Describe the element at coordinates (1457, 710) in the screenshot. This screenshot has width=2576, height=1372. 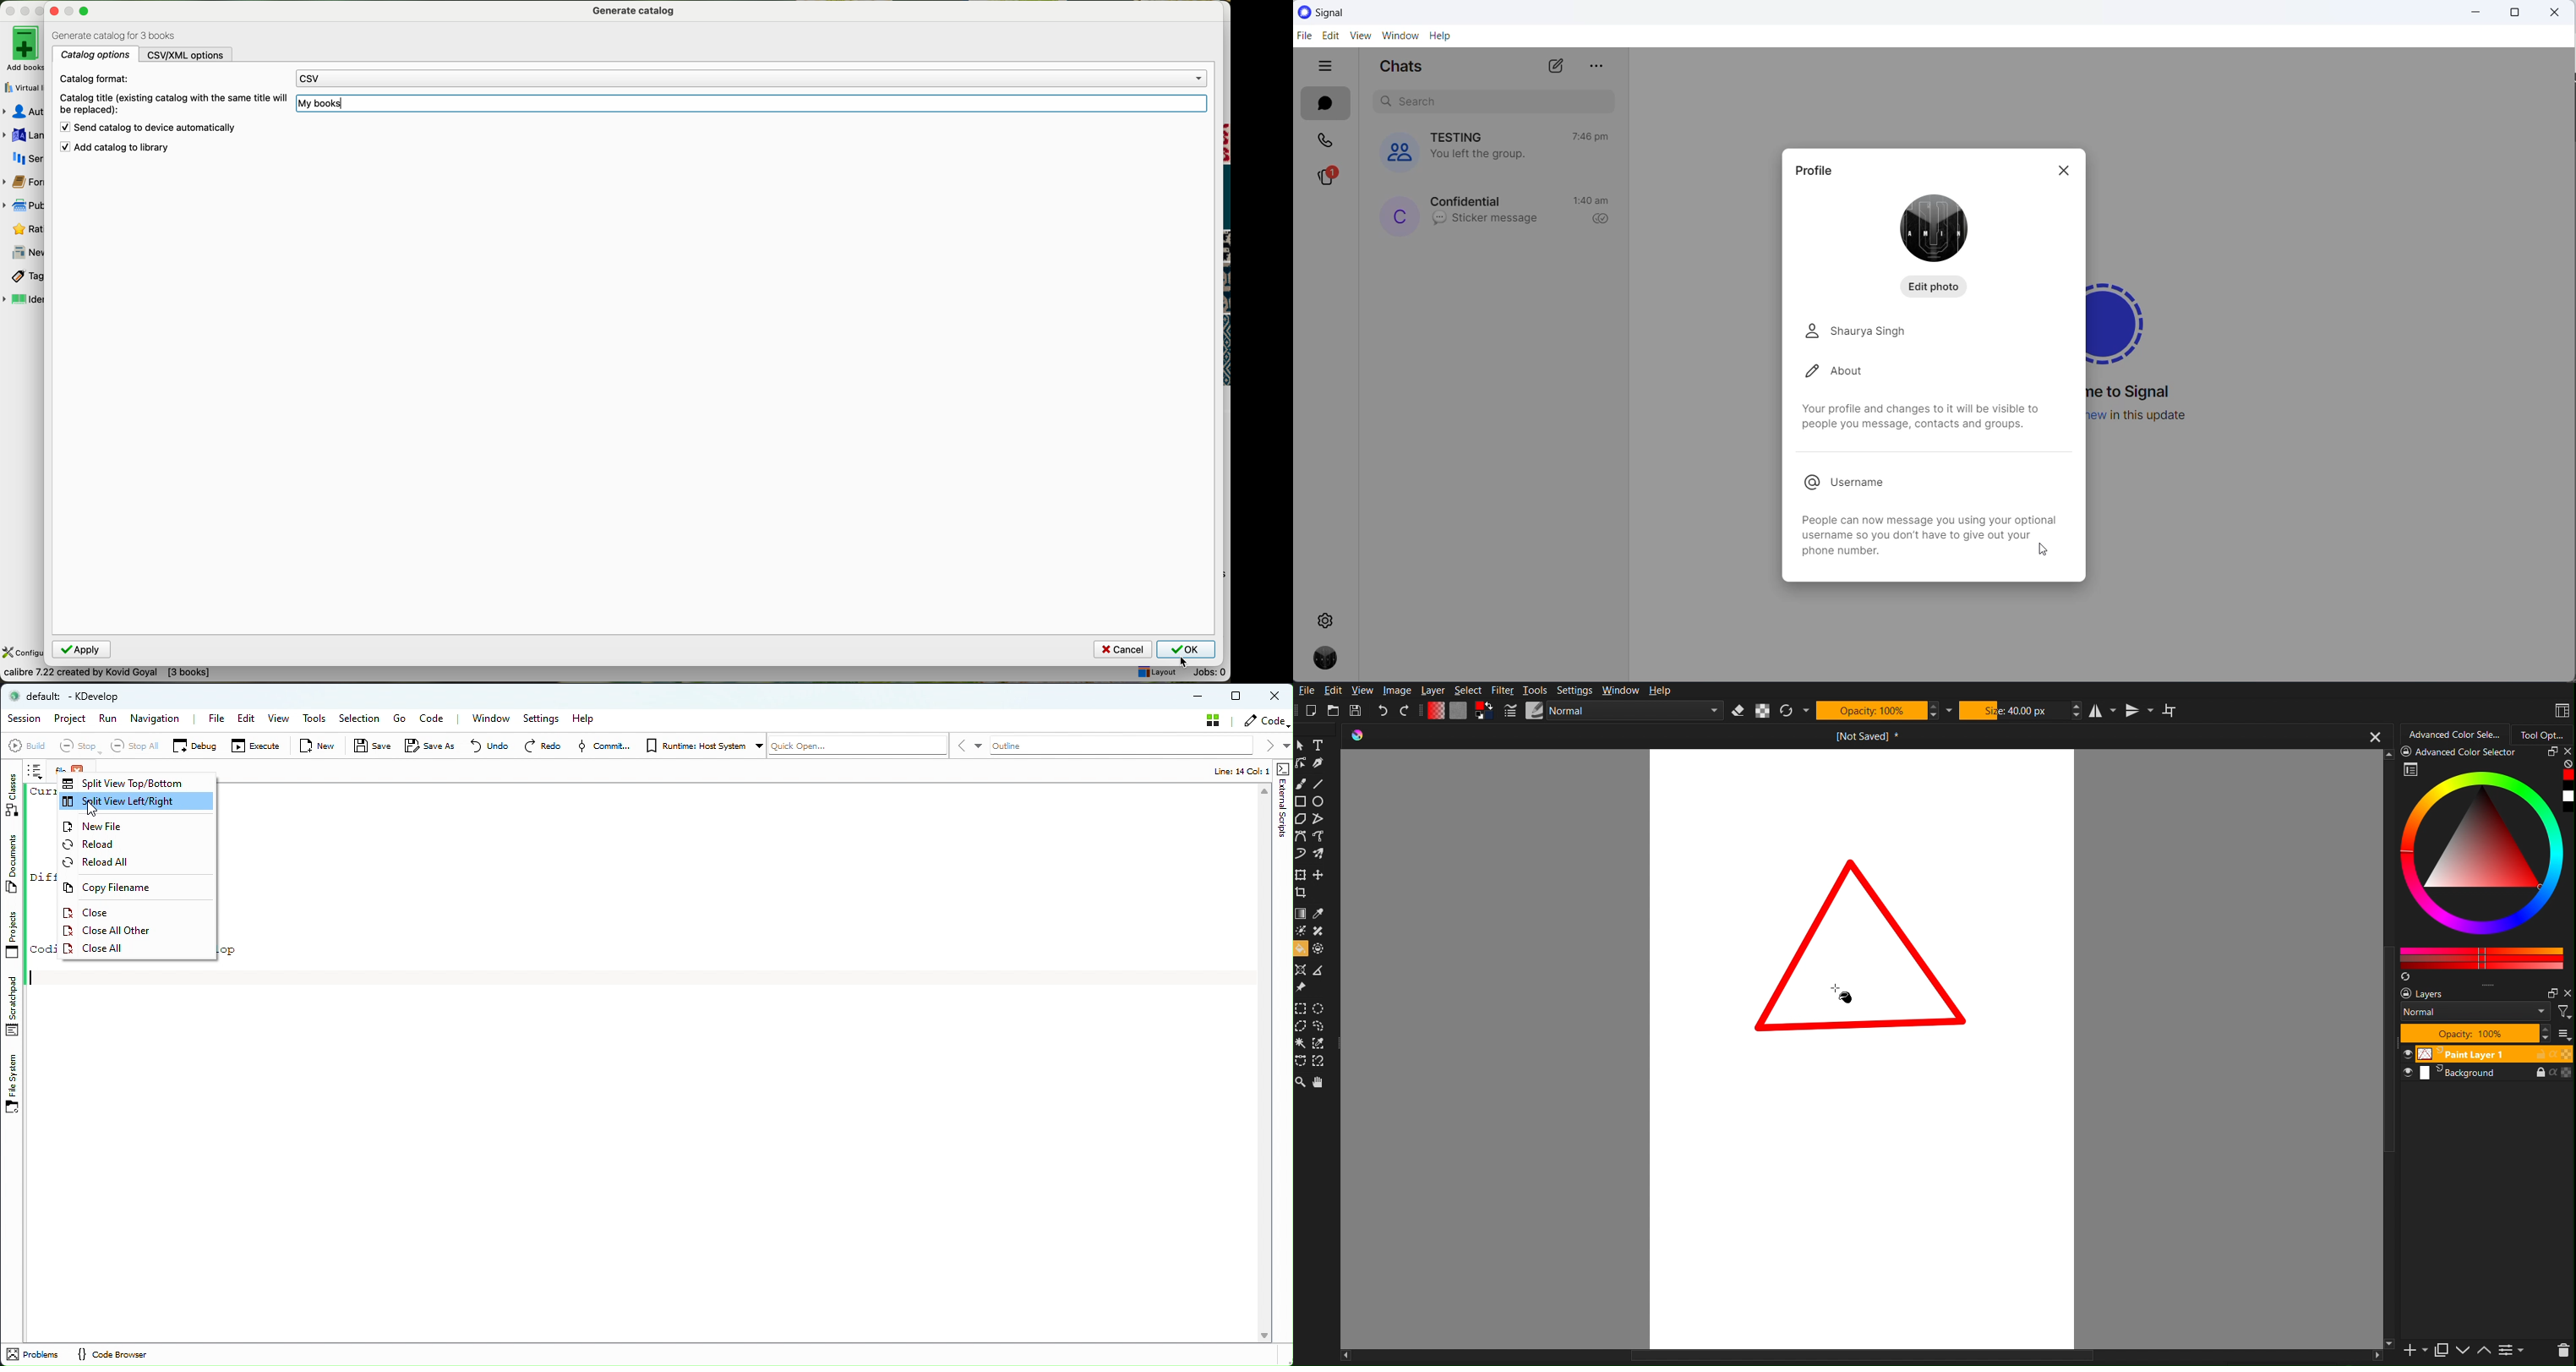
I see `Color Settings` at that location.